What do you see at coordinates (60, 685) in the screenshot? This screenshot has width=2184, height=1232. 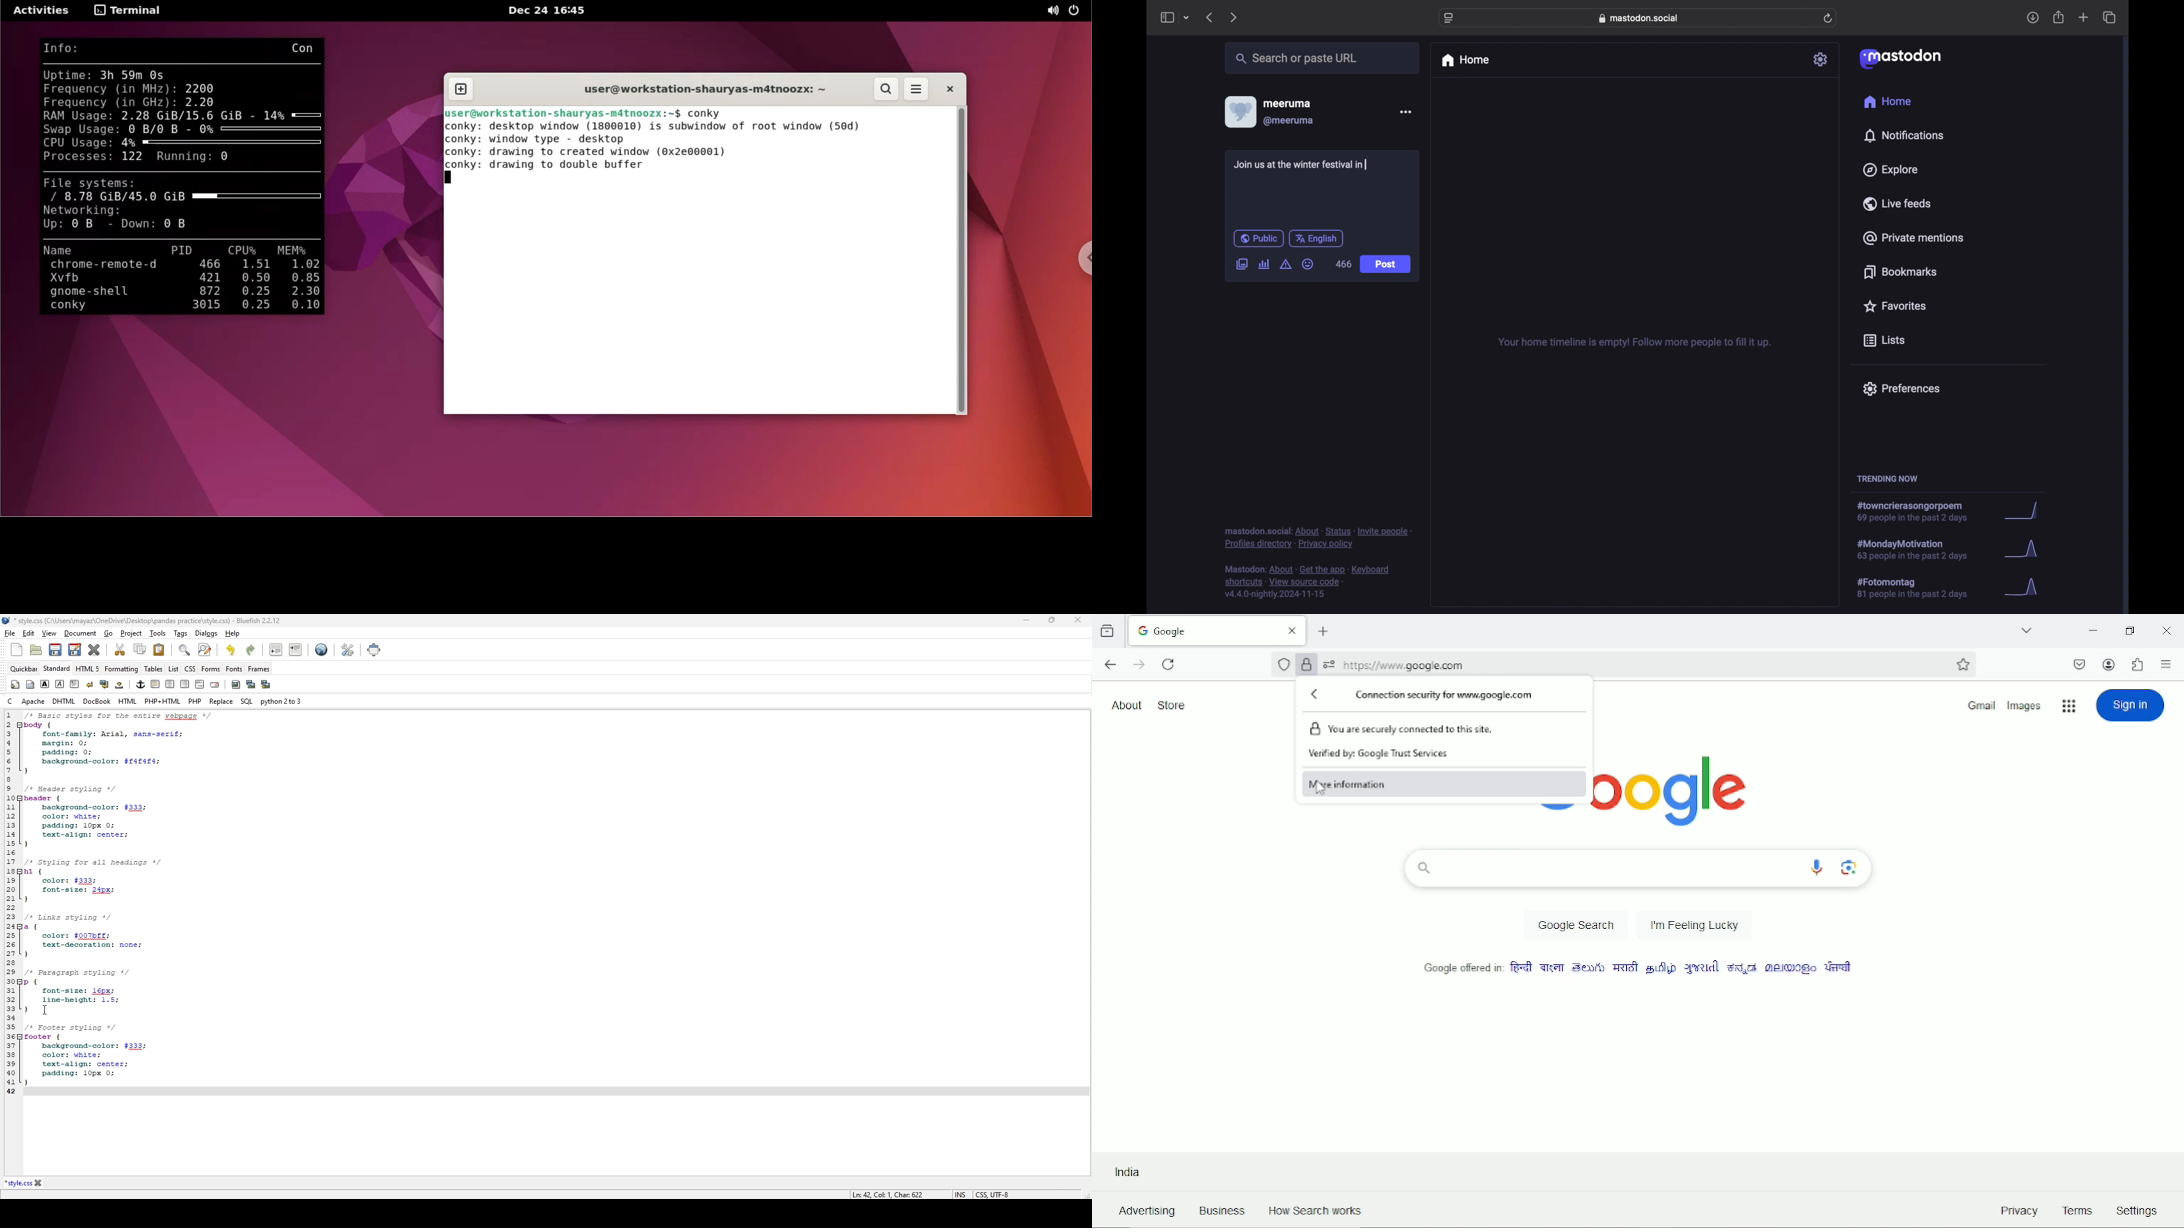 I see `italic` at bounding box center [60, 685].